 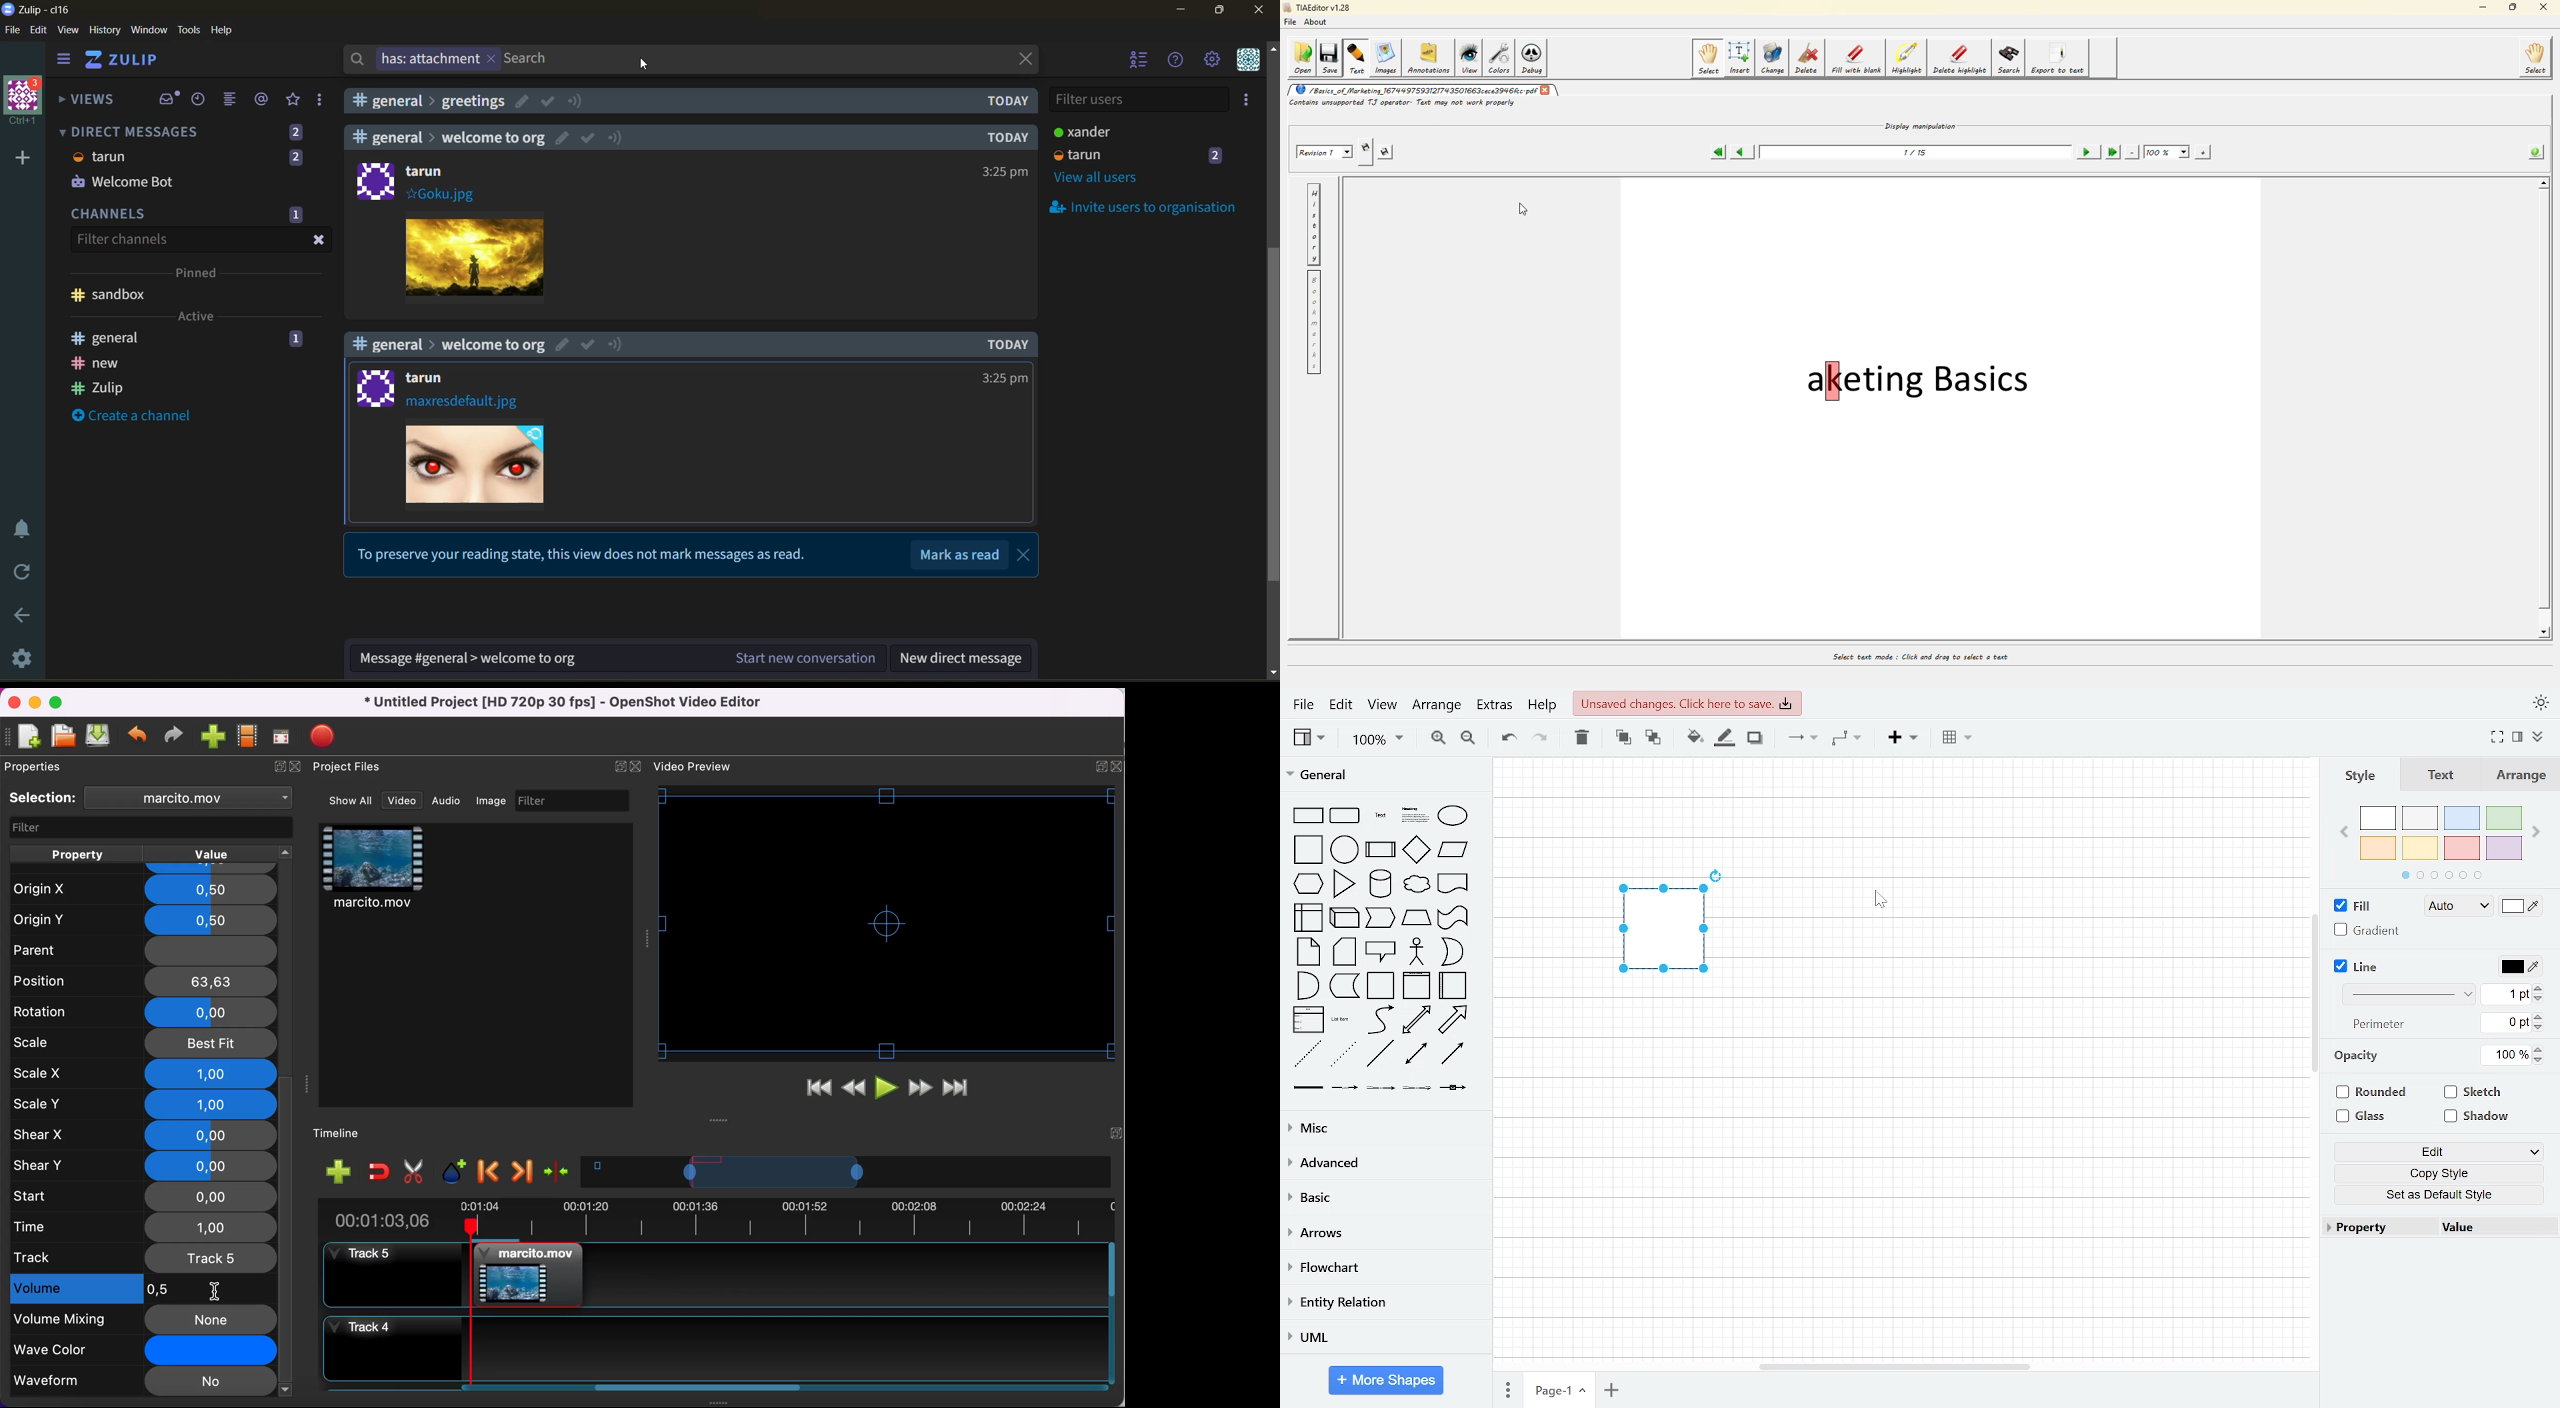 What do you see at coordinates (1692, 736) in the screenshot?
I see `fill color` at bounding box center [1692, 736].